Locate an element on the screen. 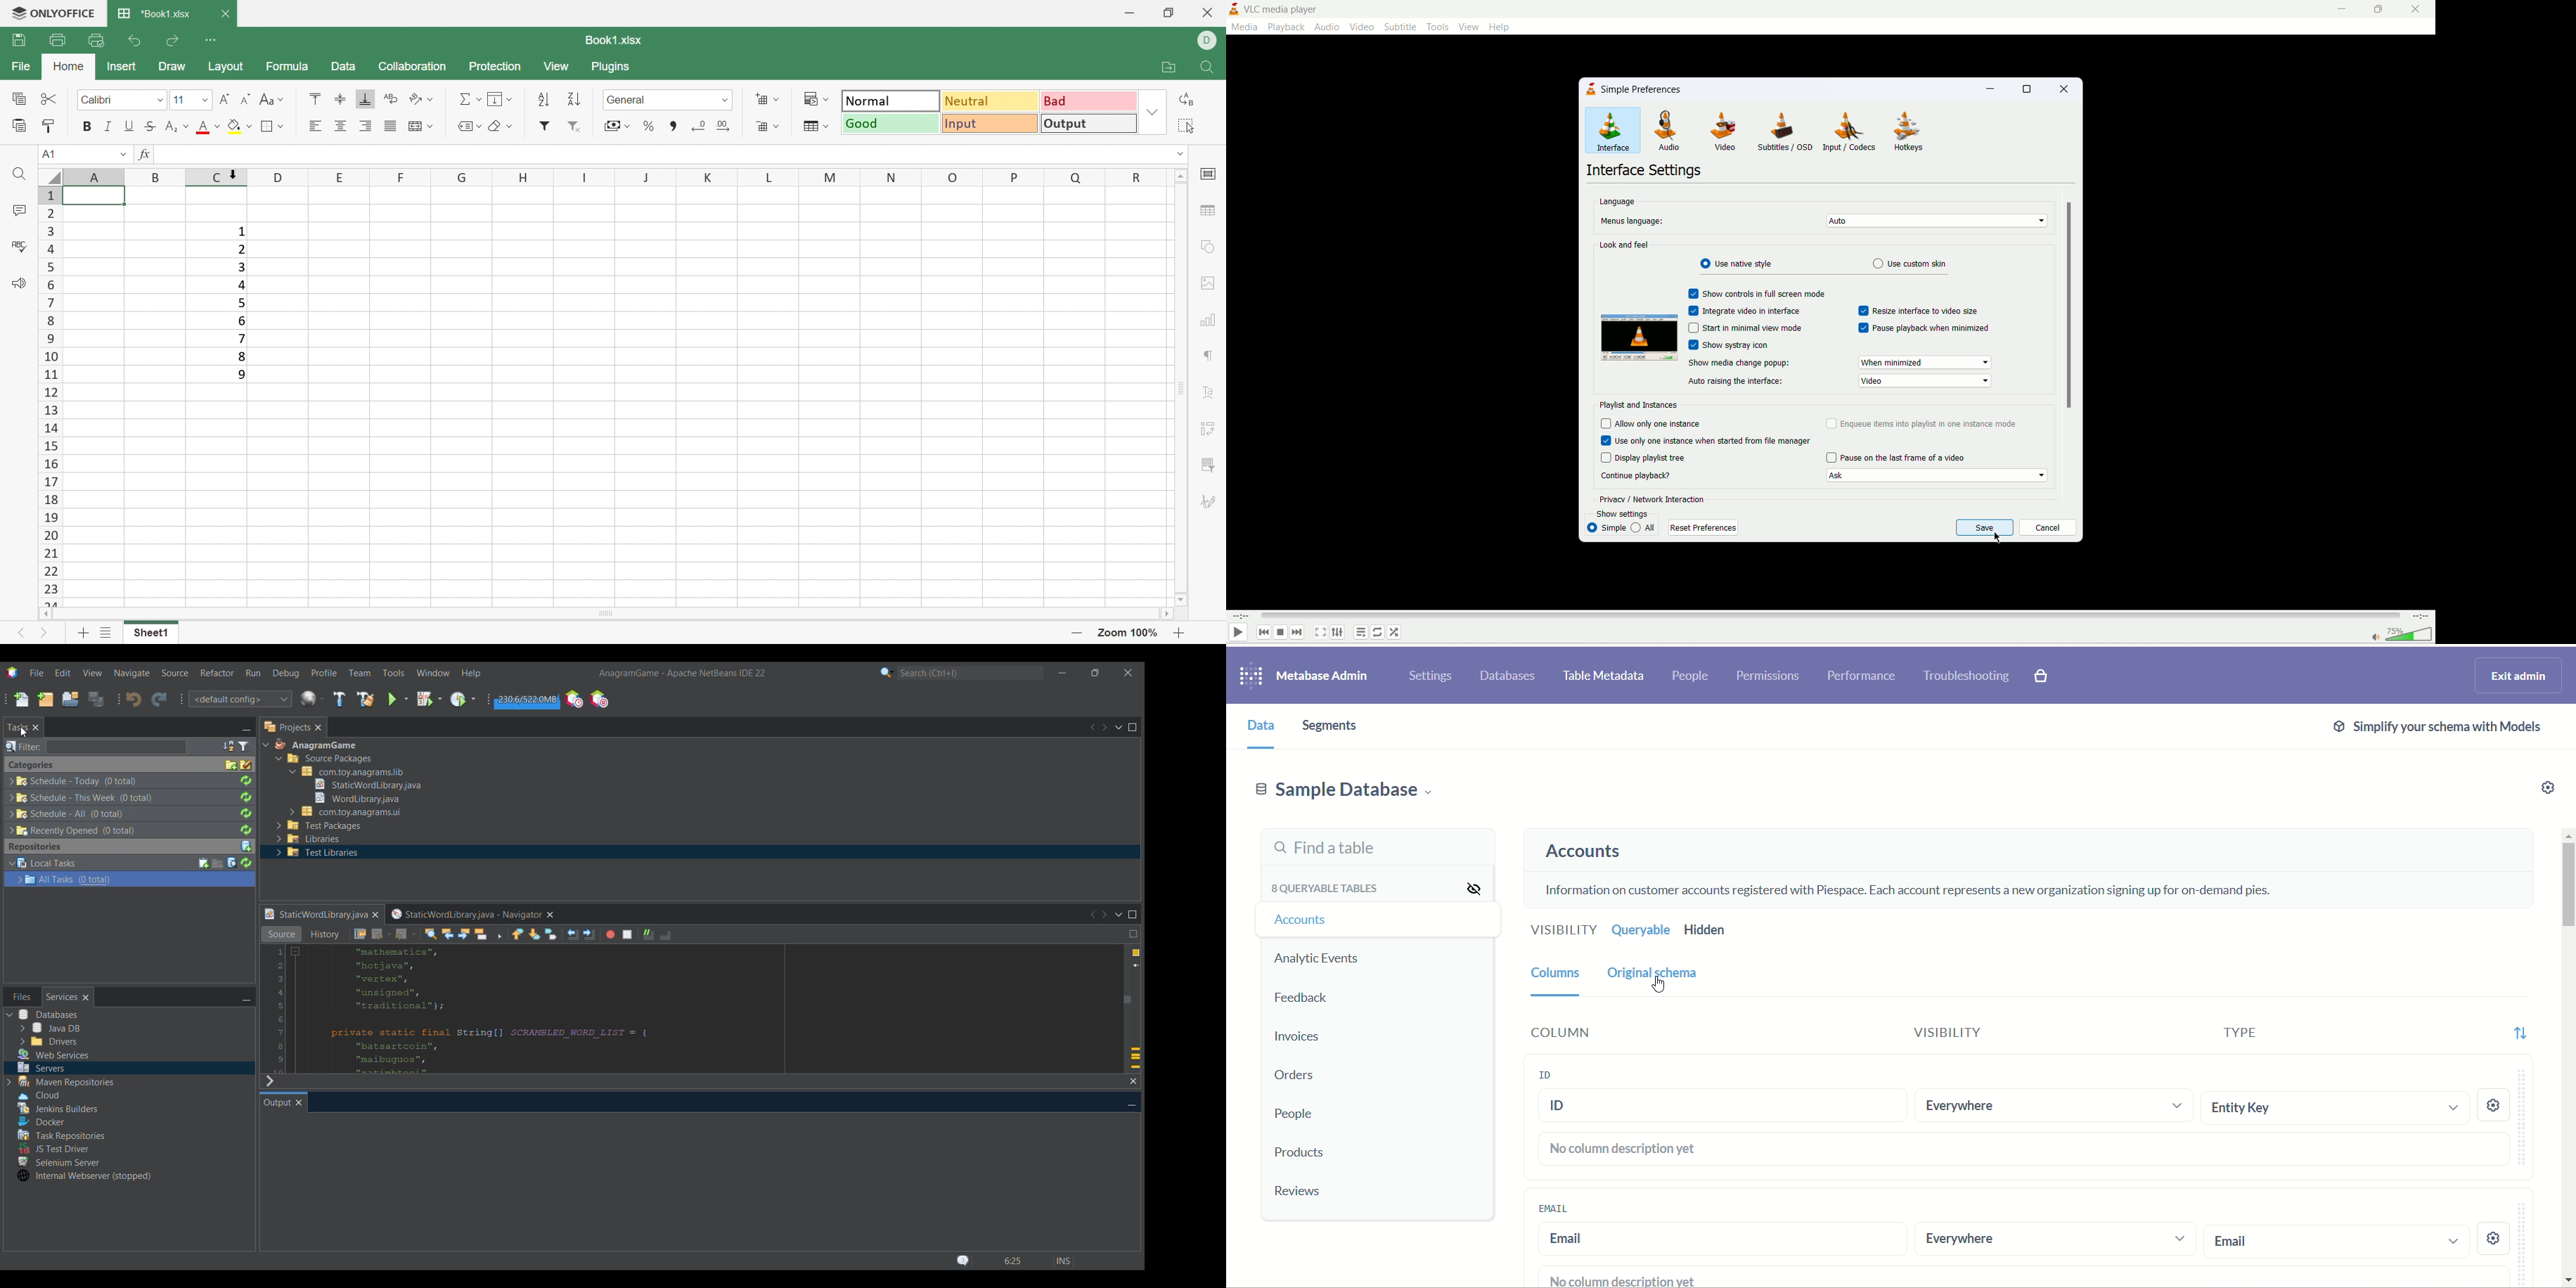  Neutral is located at coordinates (993, 101).